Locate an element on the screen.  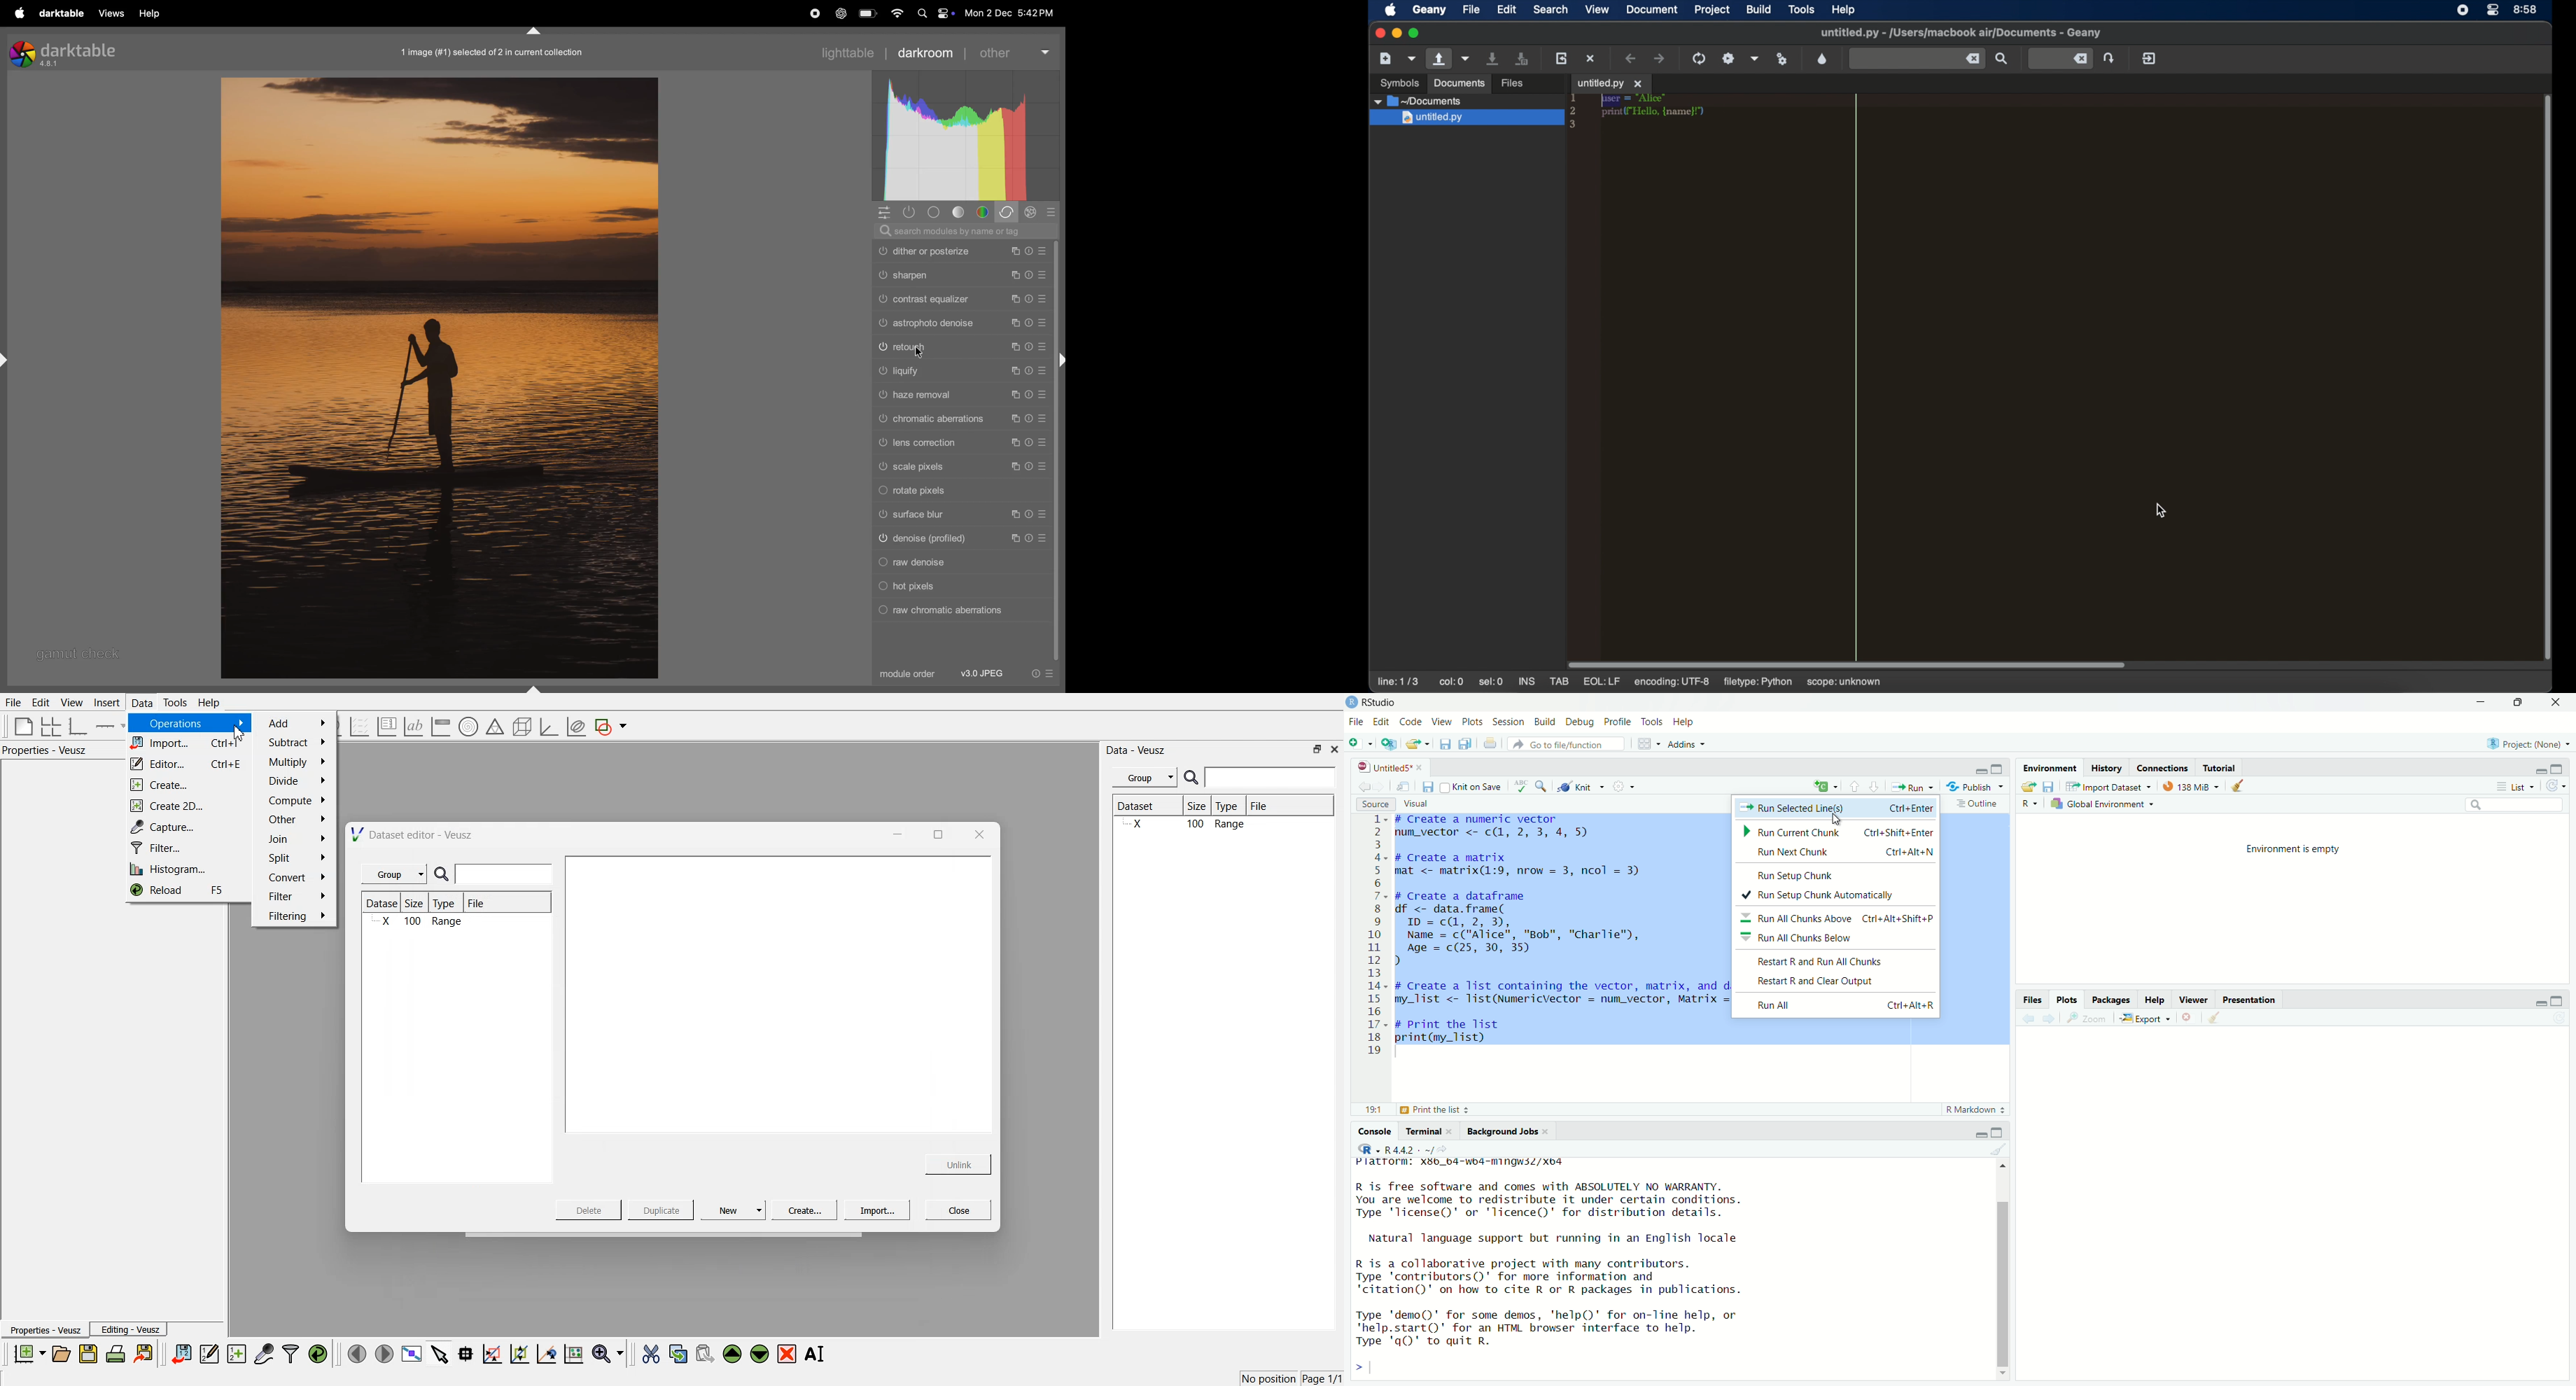
search icon is located at coordinates (1193, 777).